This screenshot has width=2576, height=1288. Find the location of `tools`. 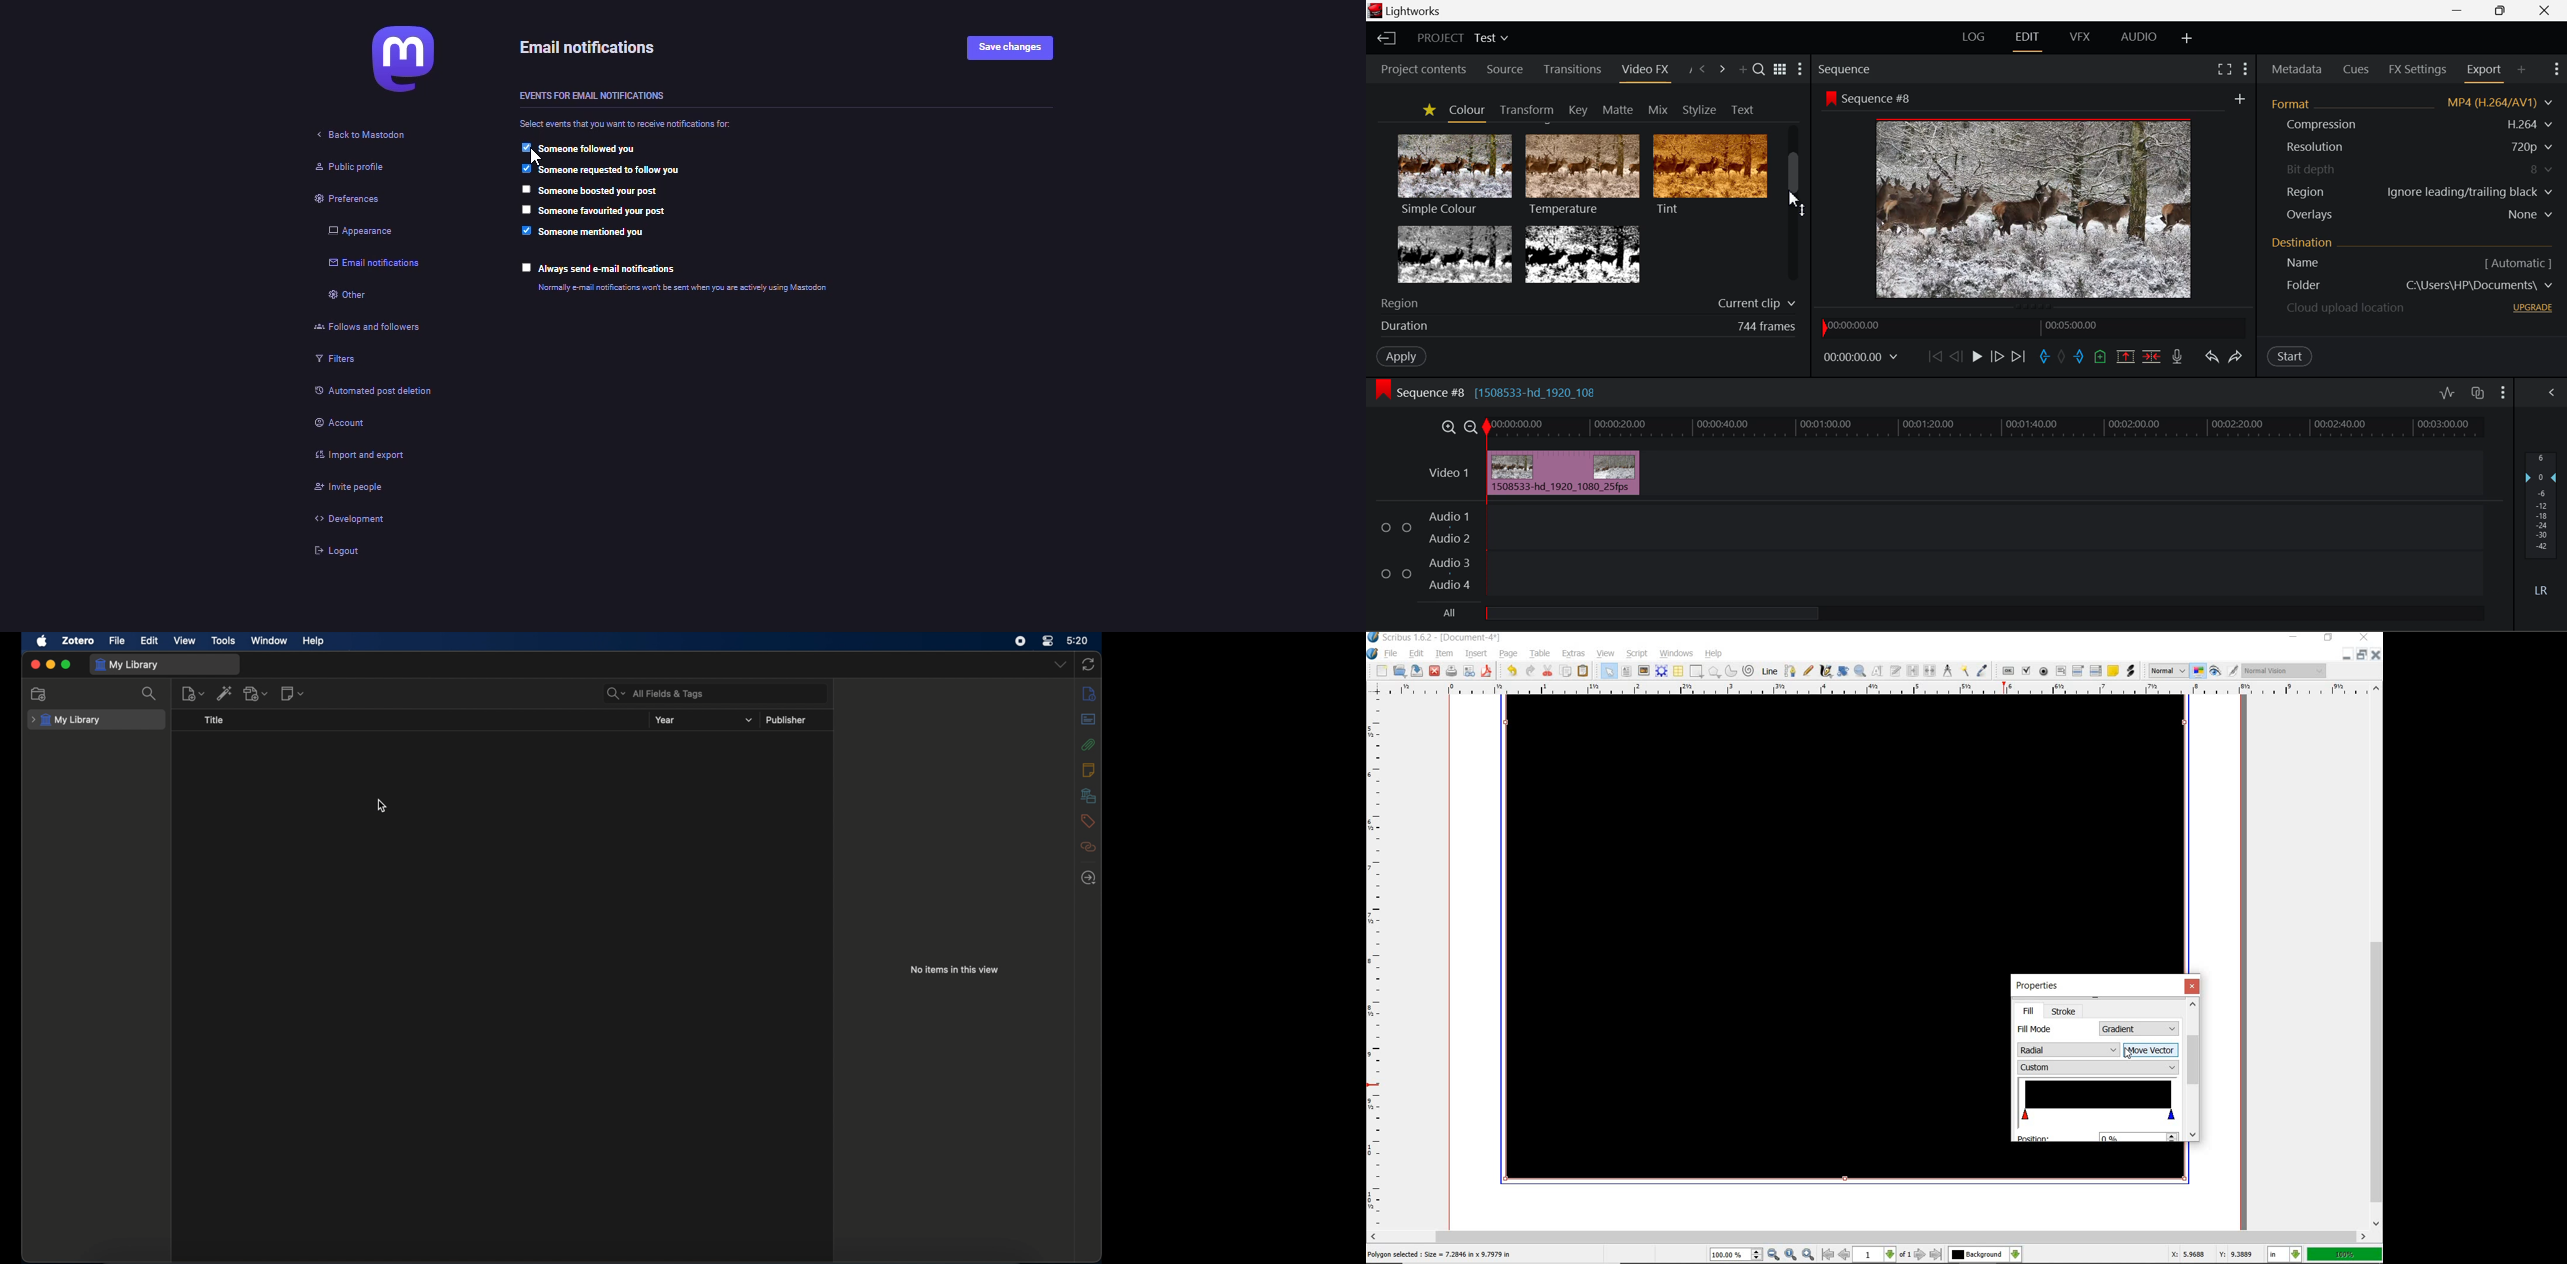

tools is located at coordinates (224, 640).